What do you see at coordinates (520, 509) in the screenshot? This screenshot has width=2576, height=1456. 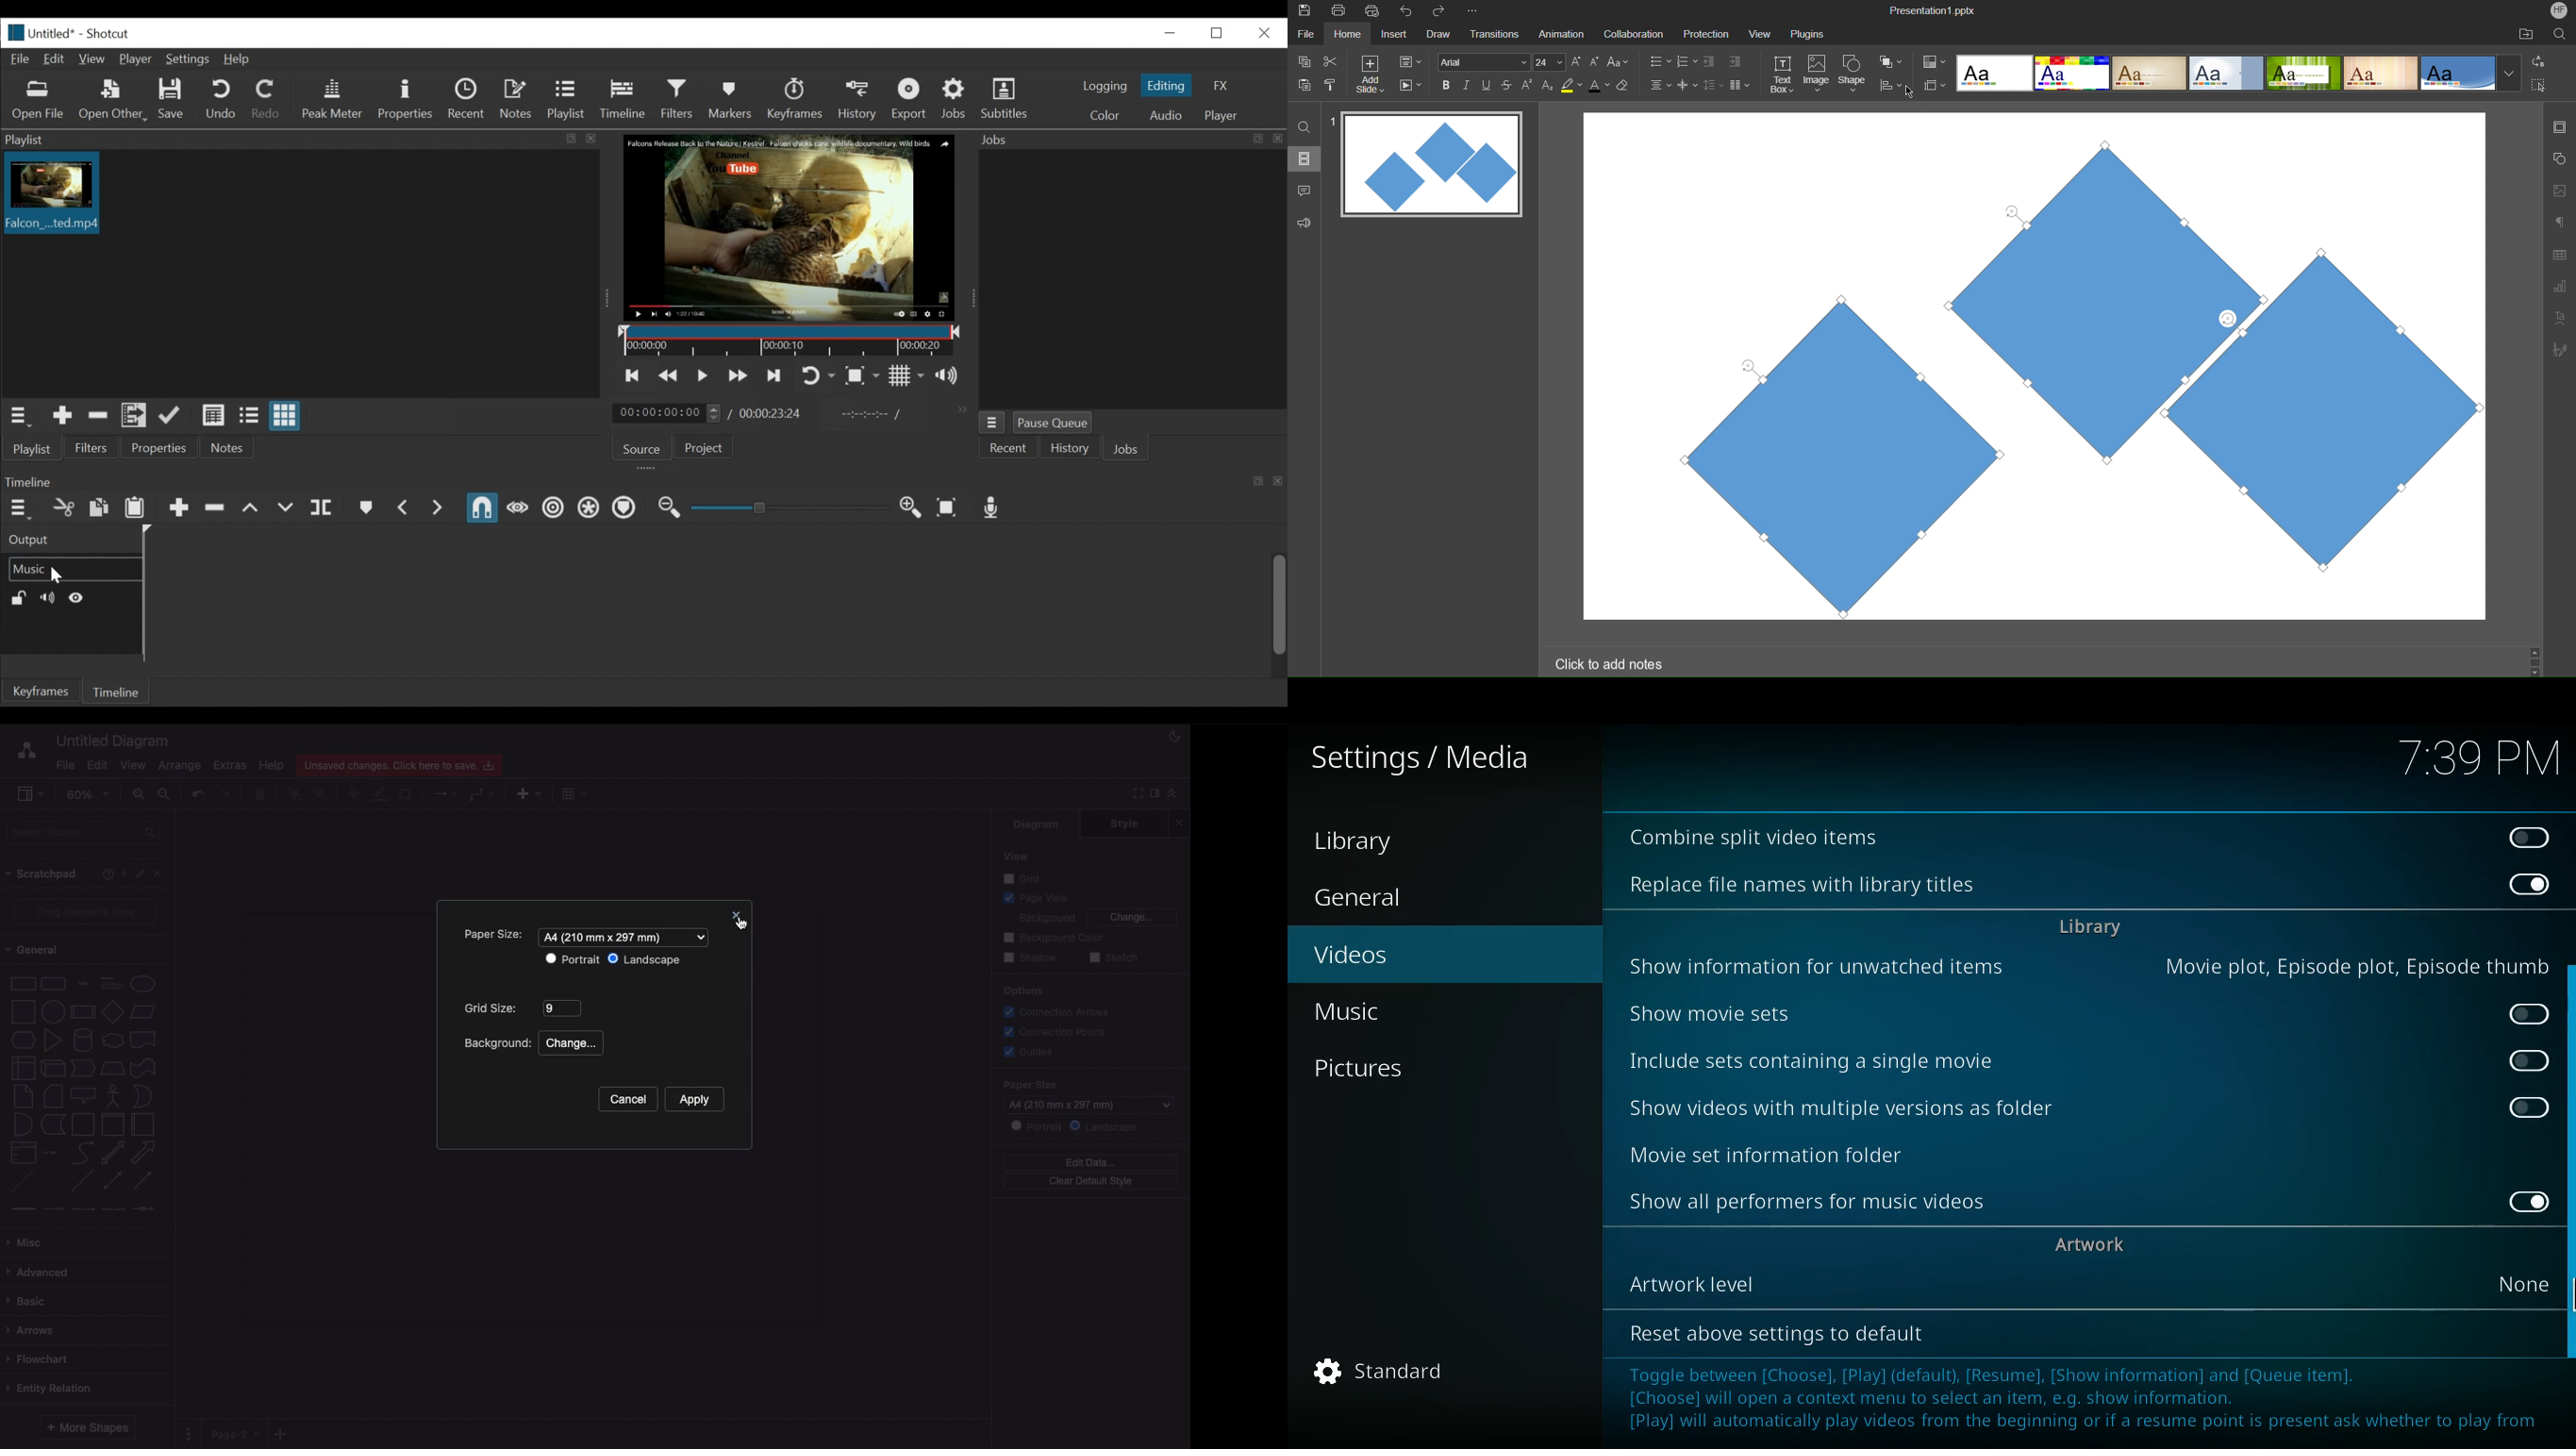 I see `Scrub while dragging` at bounding box center [520, 509].